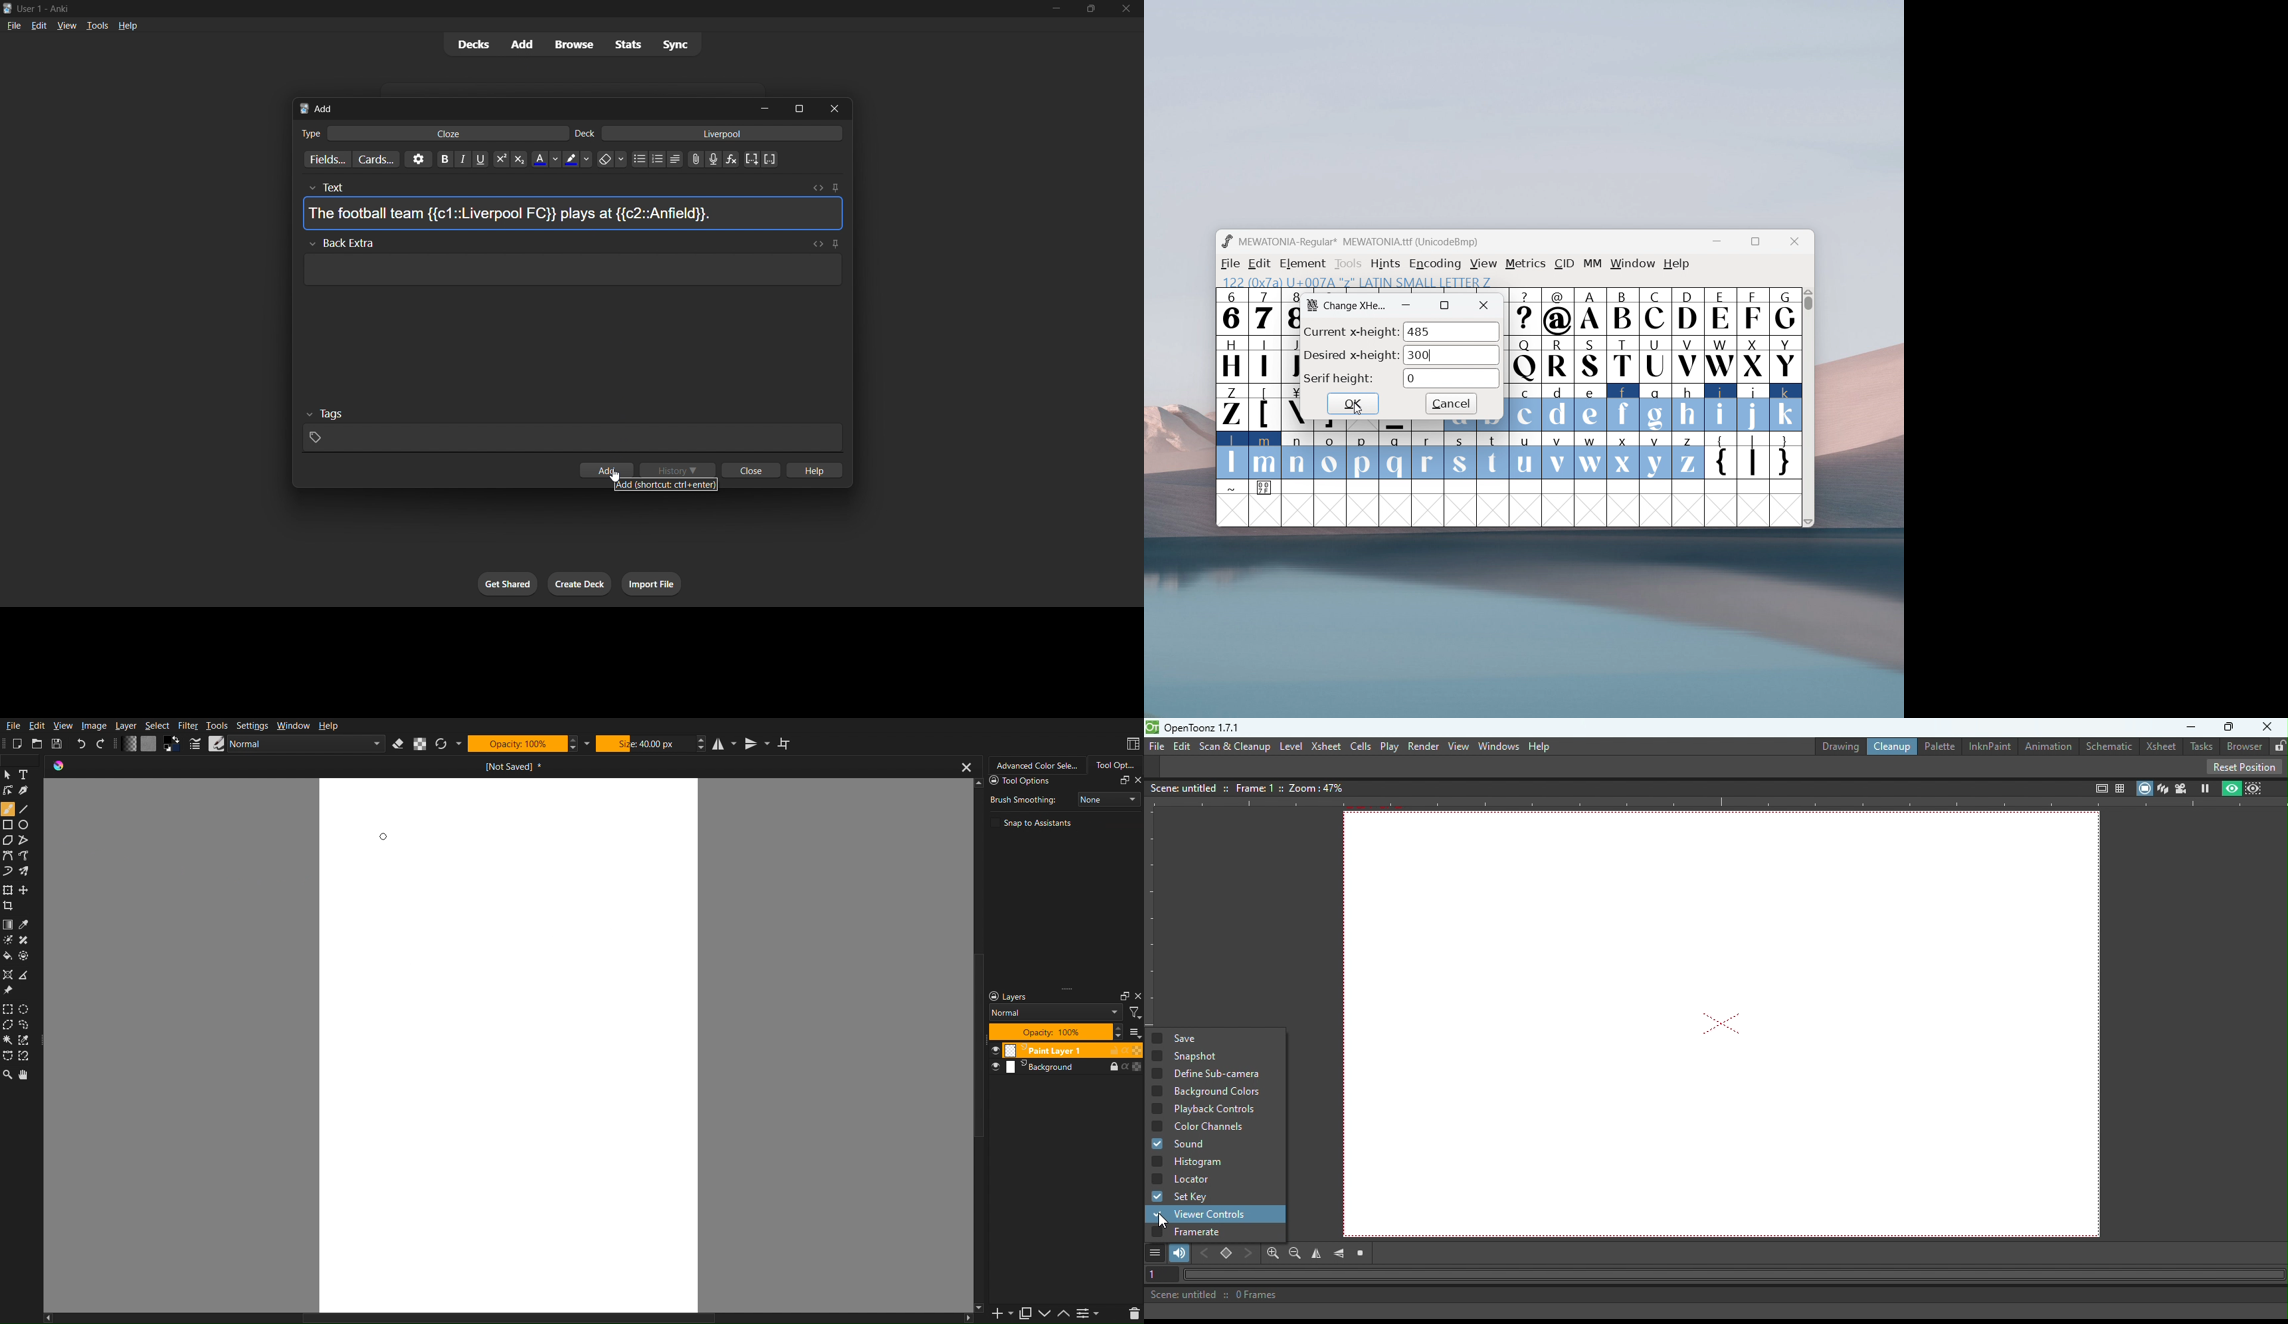 The width and height of the screenshot is (2296, 1344). Describe the element at coordinates (1687, 406) in the screenshot. I see `h` at that location.